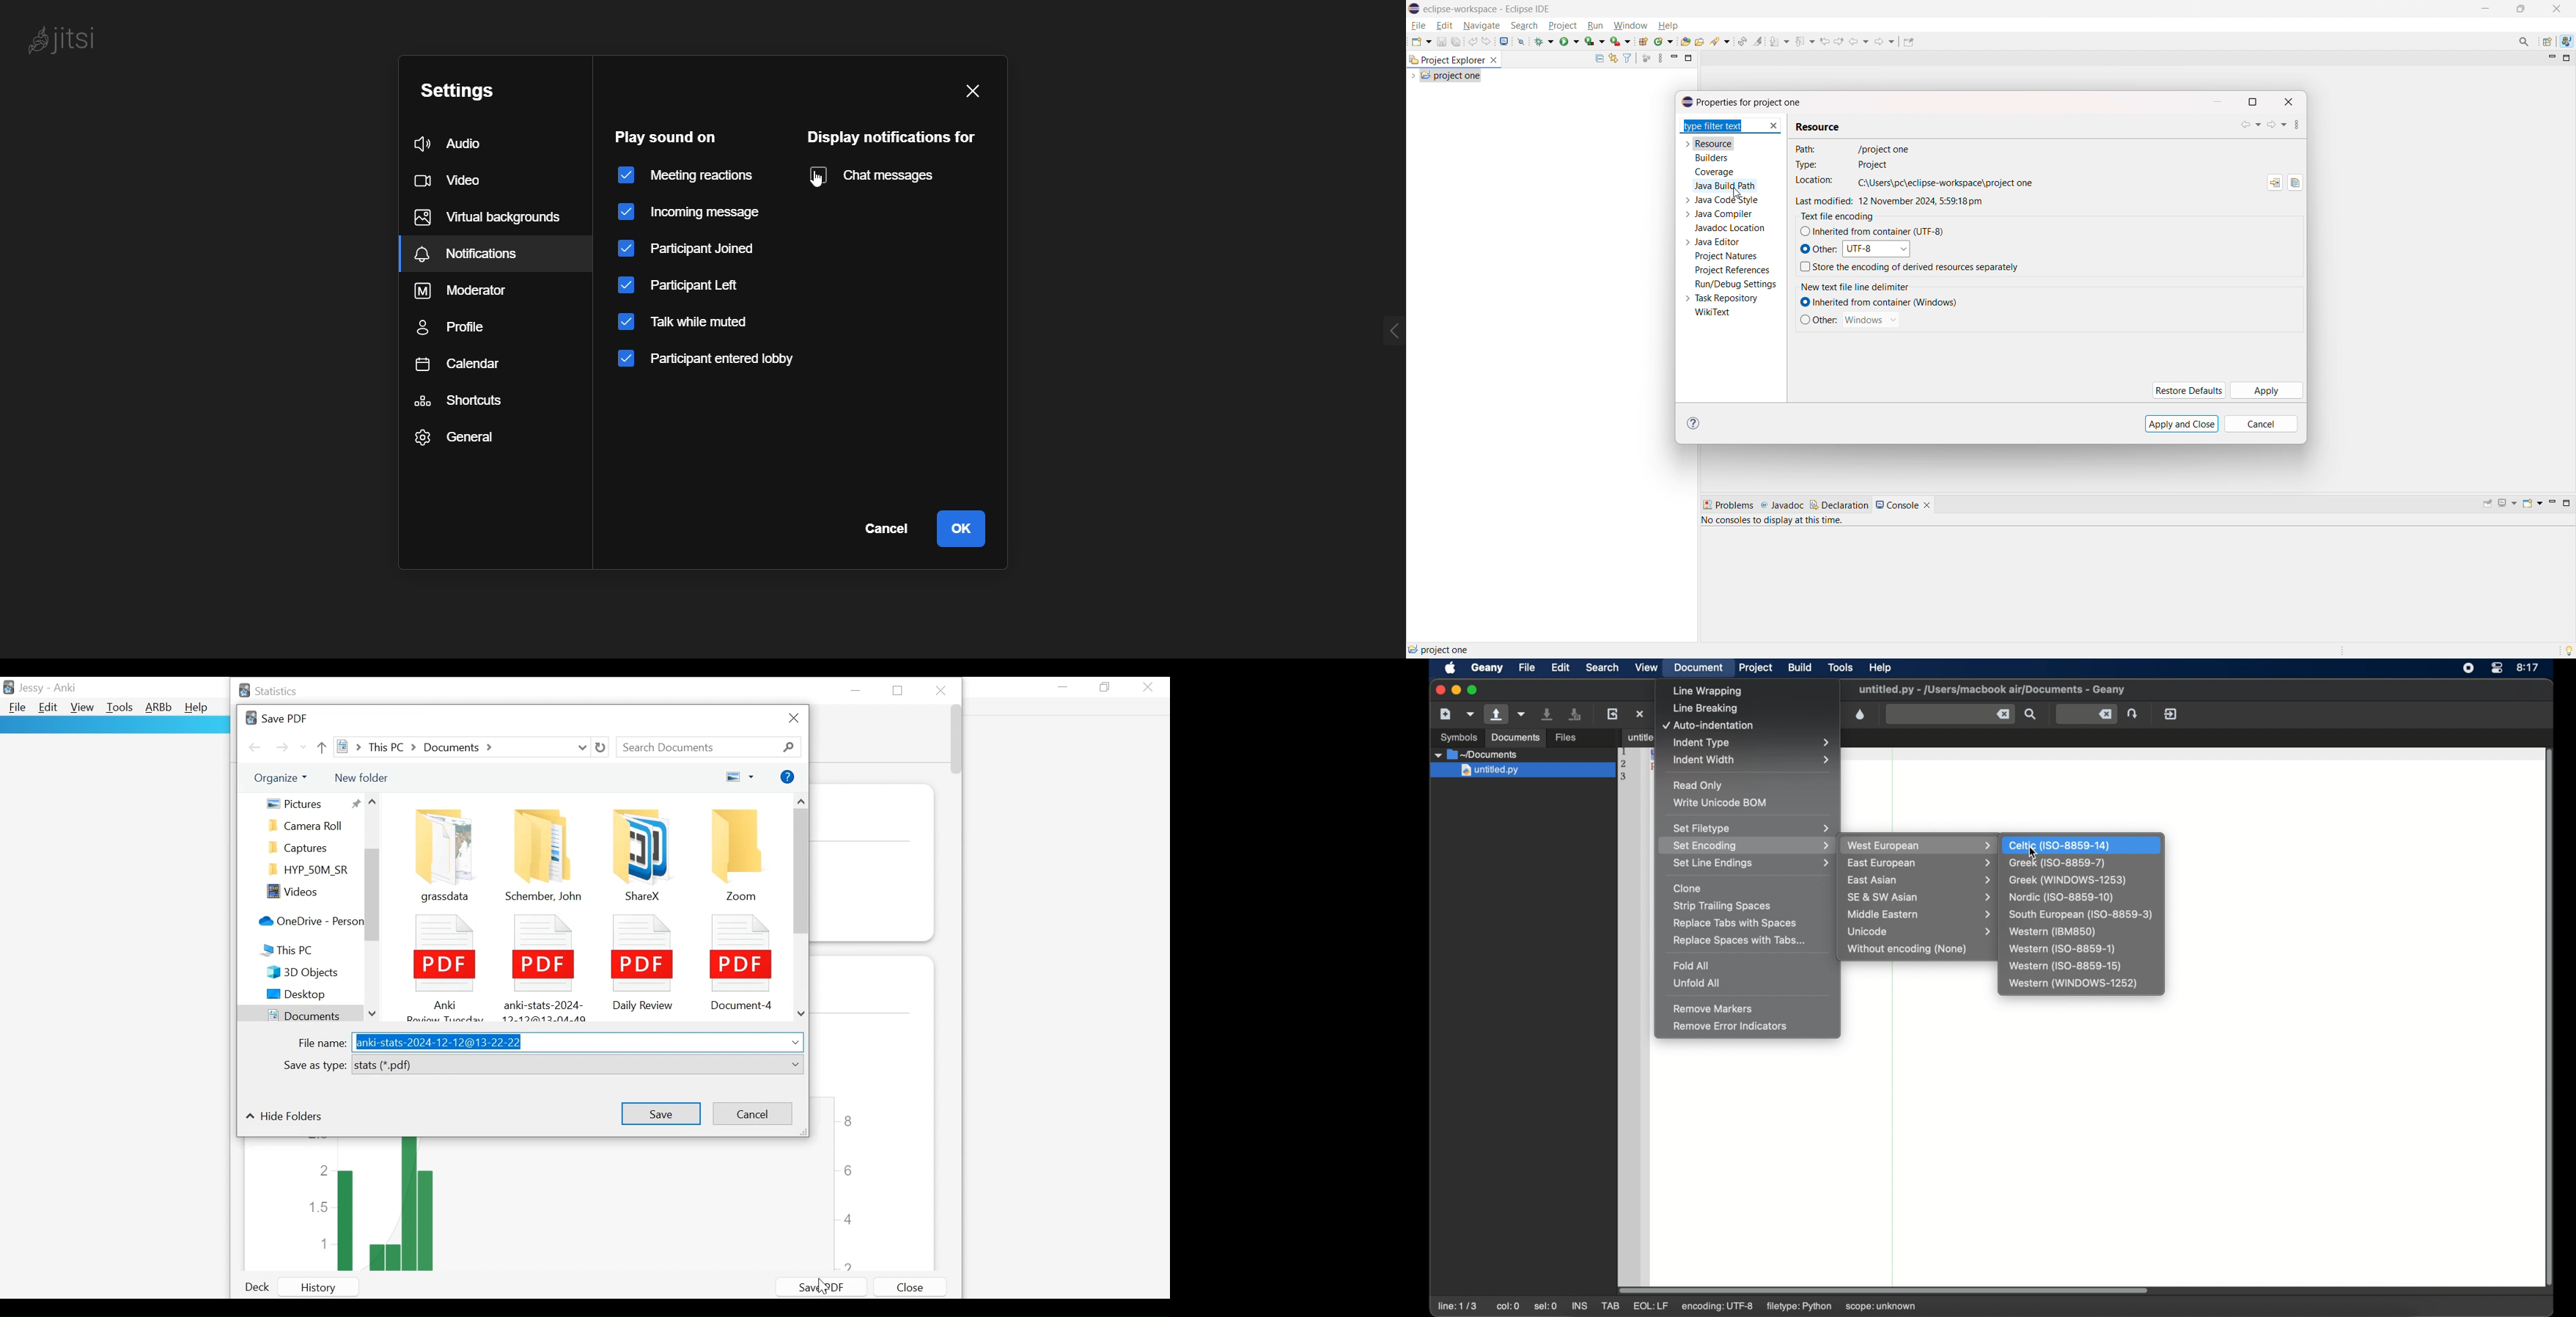 Image resolution: width=2576 pixels, height=1344 pixels. Describe the element at coordinates (710, 747) in the screenshot. I see `Search Fields` at that location.